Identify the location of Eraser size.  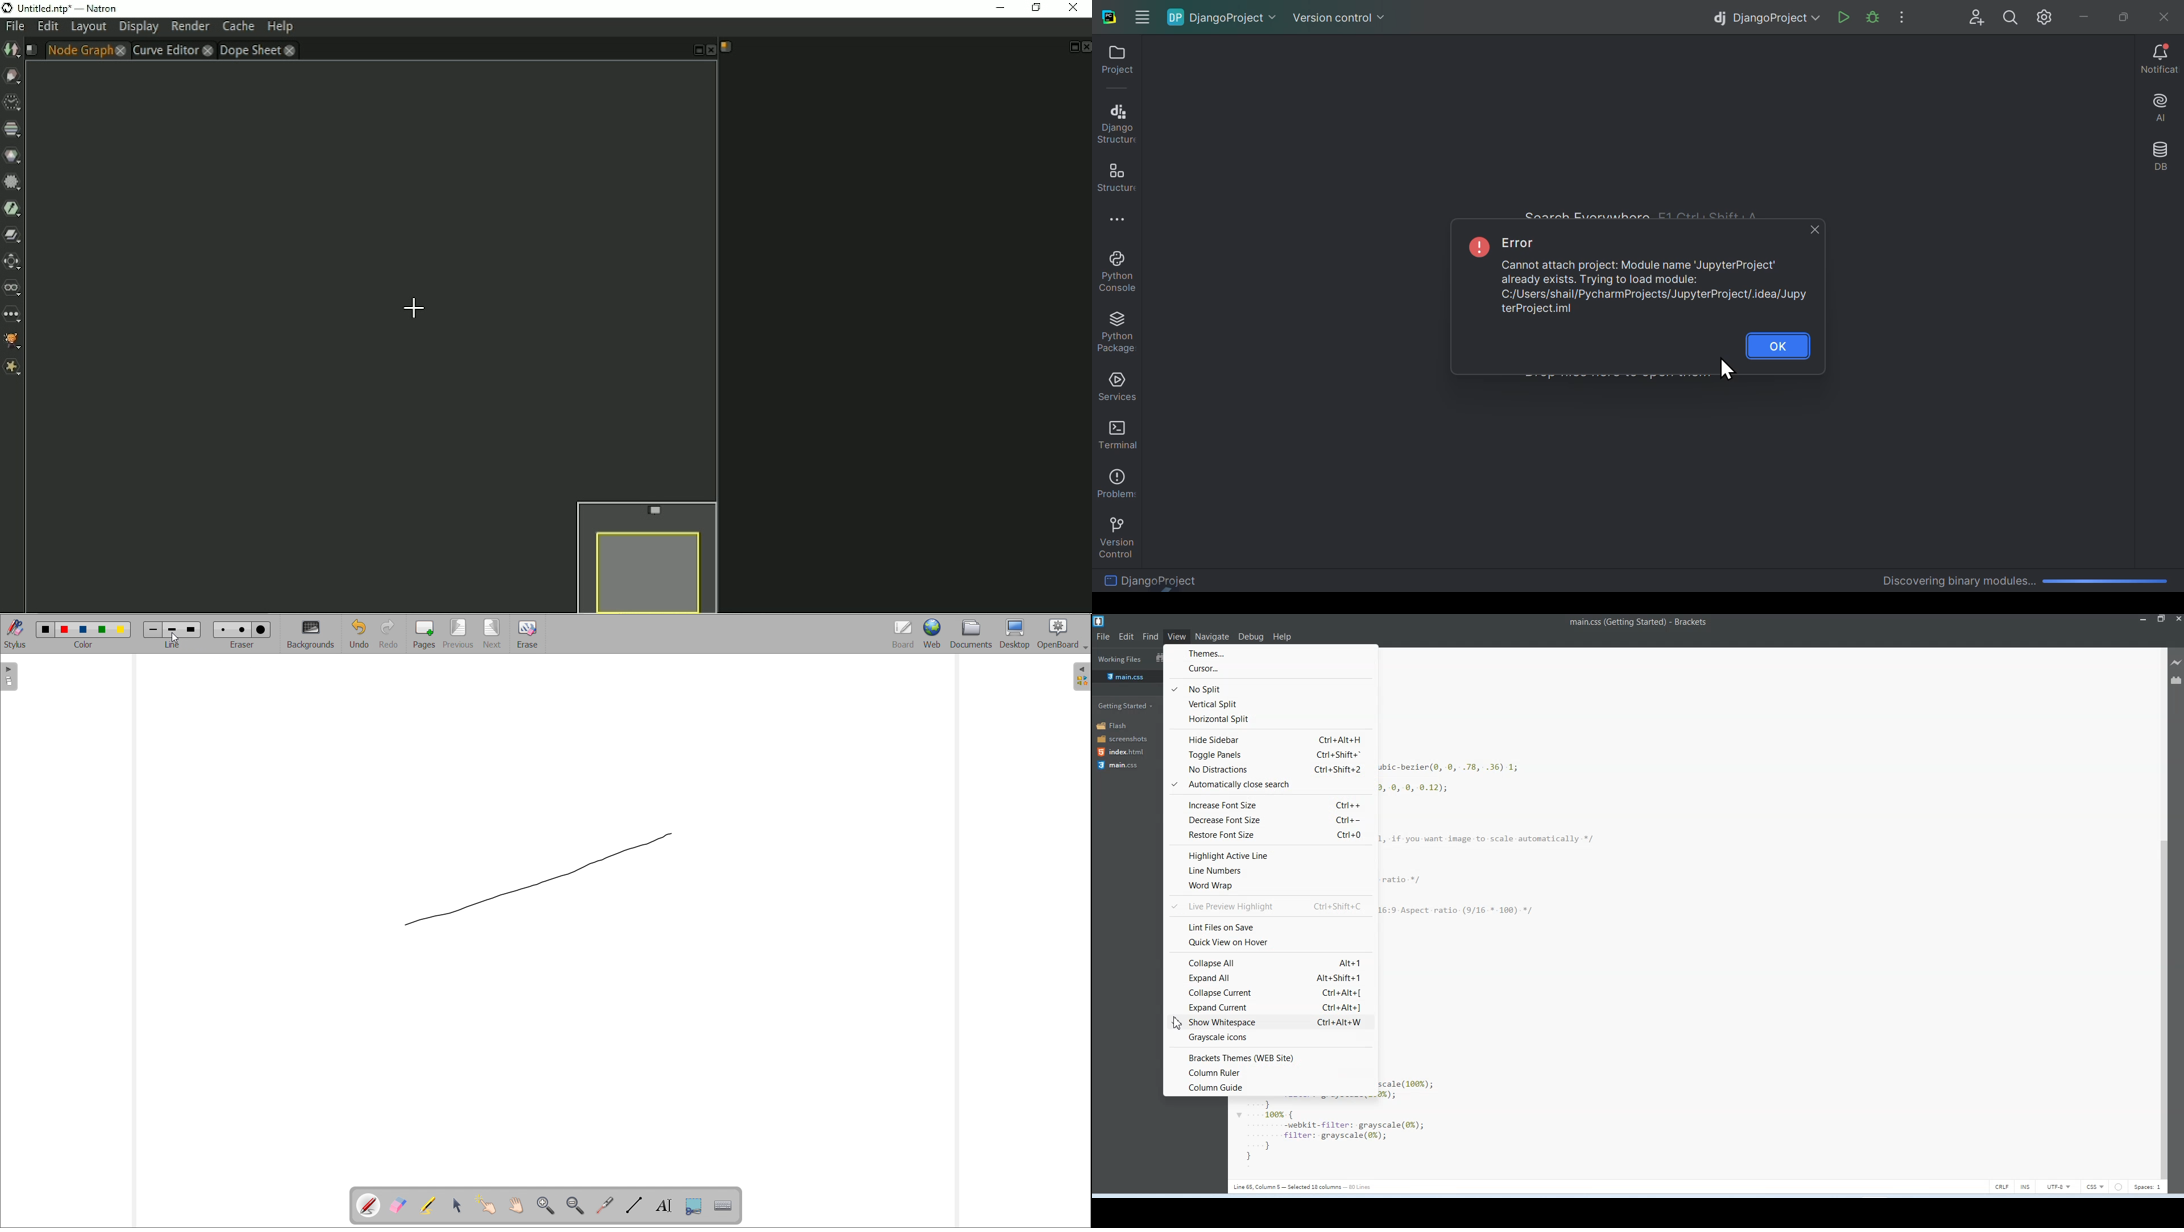
(261, 630).